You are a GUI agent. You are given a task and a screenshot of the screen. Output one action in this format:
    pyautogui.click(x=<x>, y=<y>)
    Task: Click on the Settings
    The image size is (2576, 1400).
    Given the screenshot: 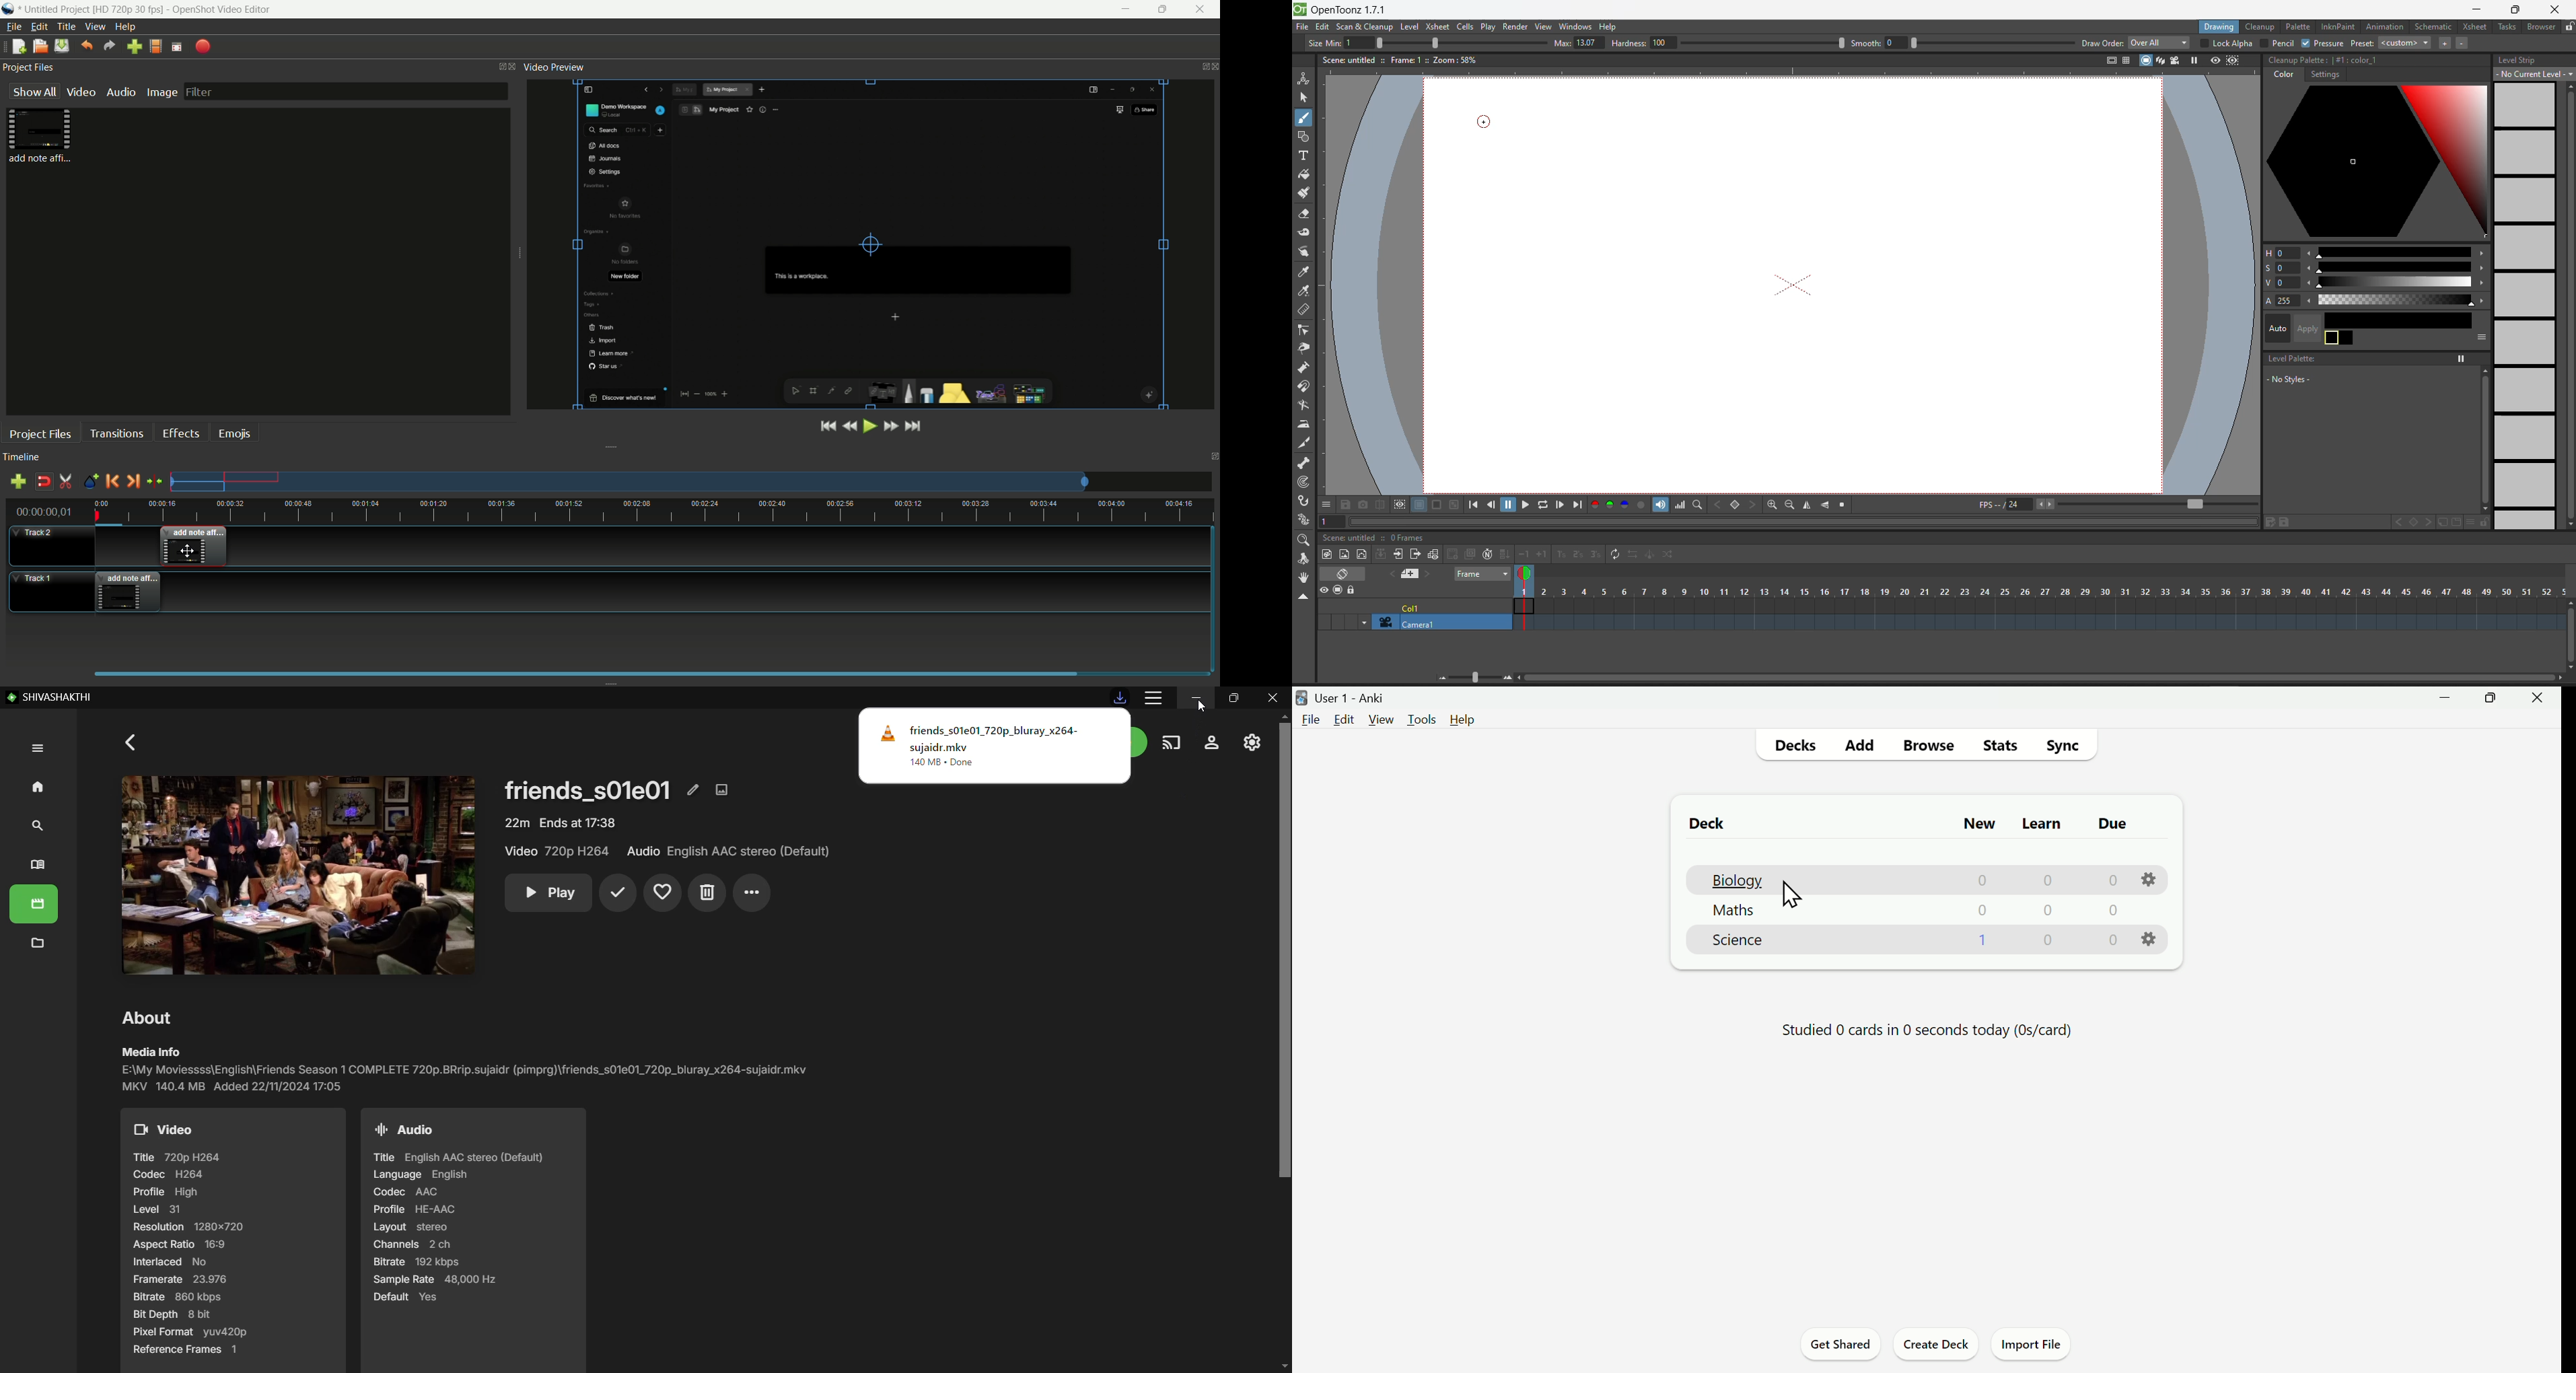 What is the action you would take?
    pyautogui.click(x=2148, y=879)
    